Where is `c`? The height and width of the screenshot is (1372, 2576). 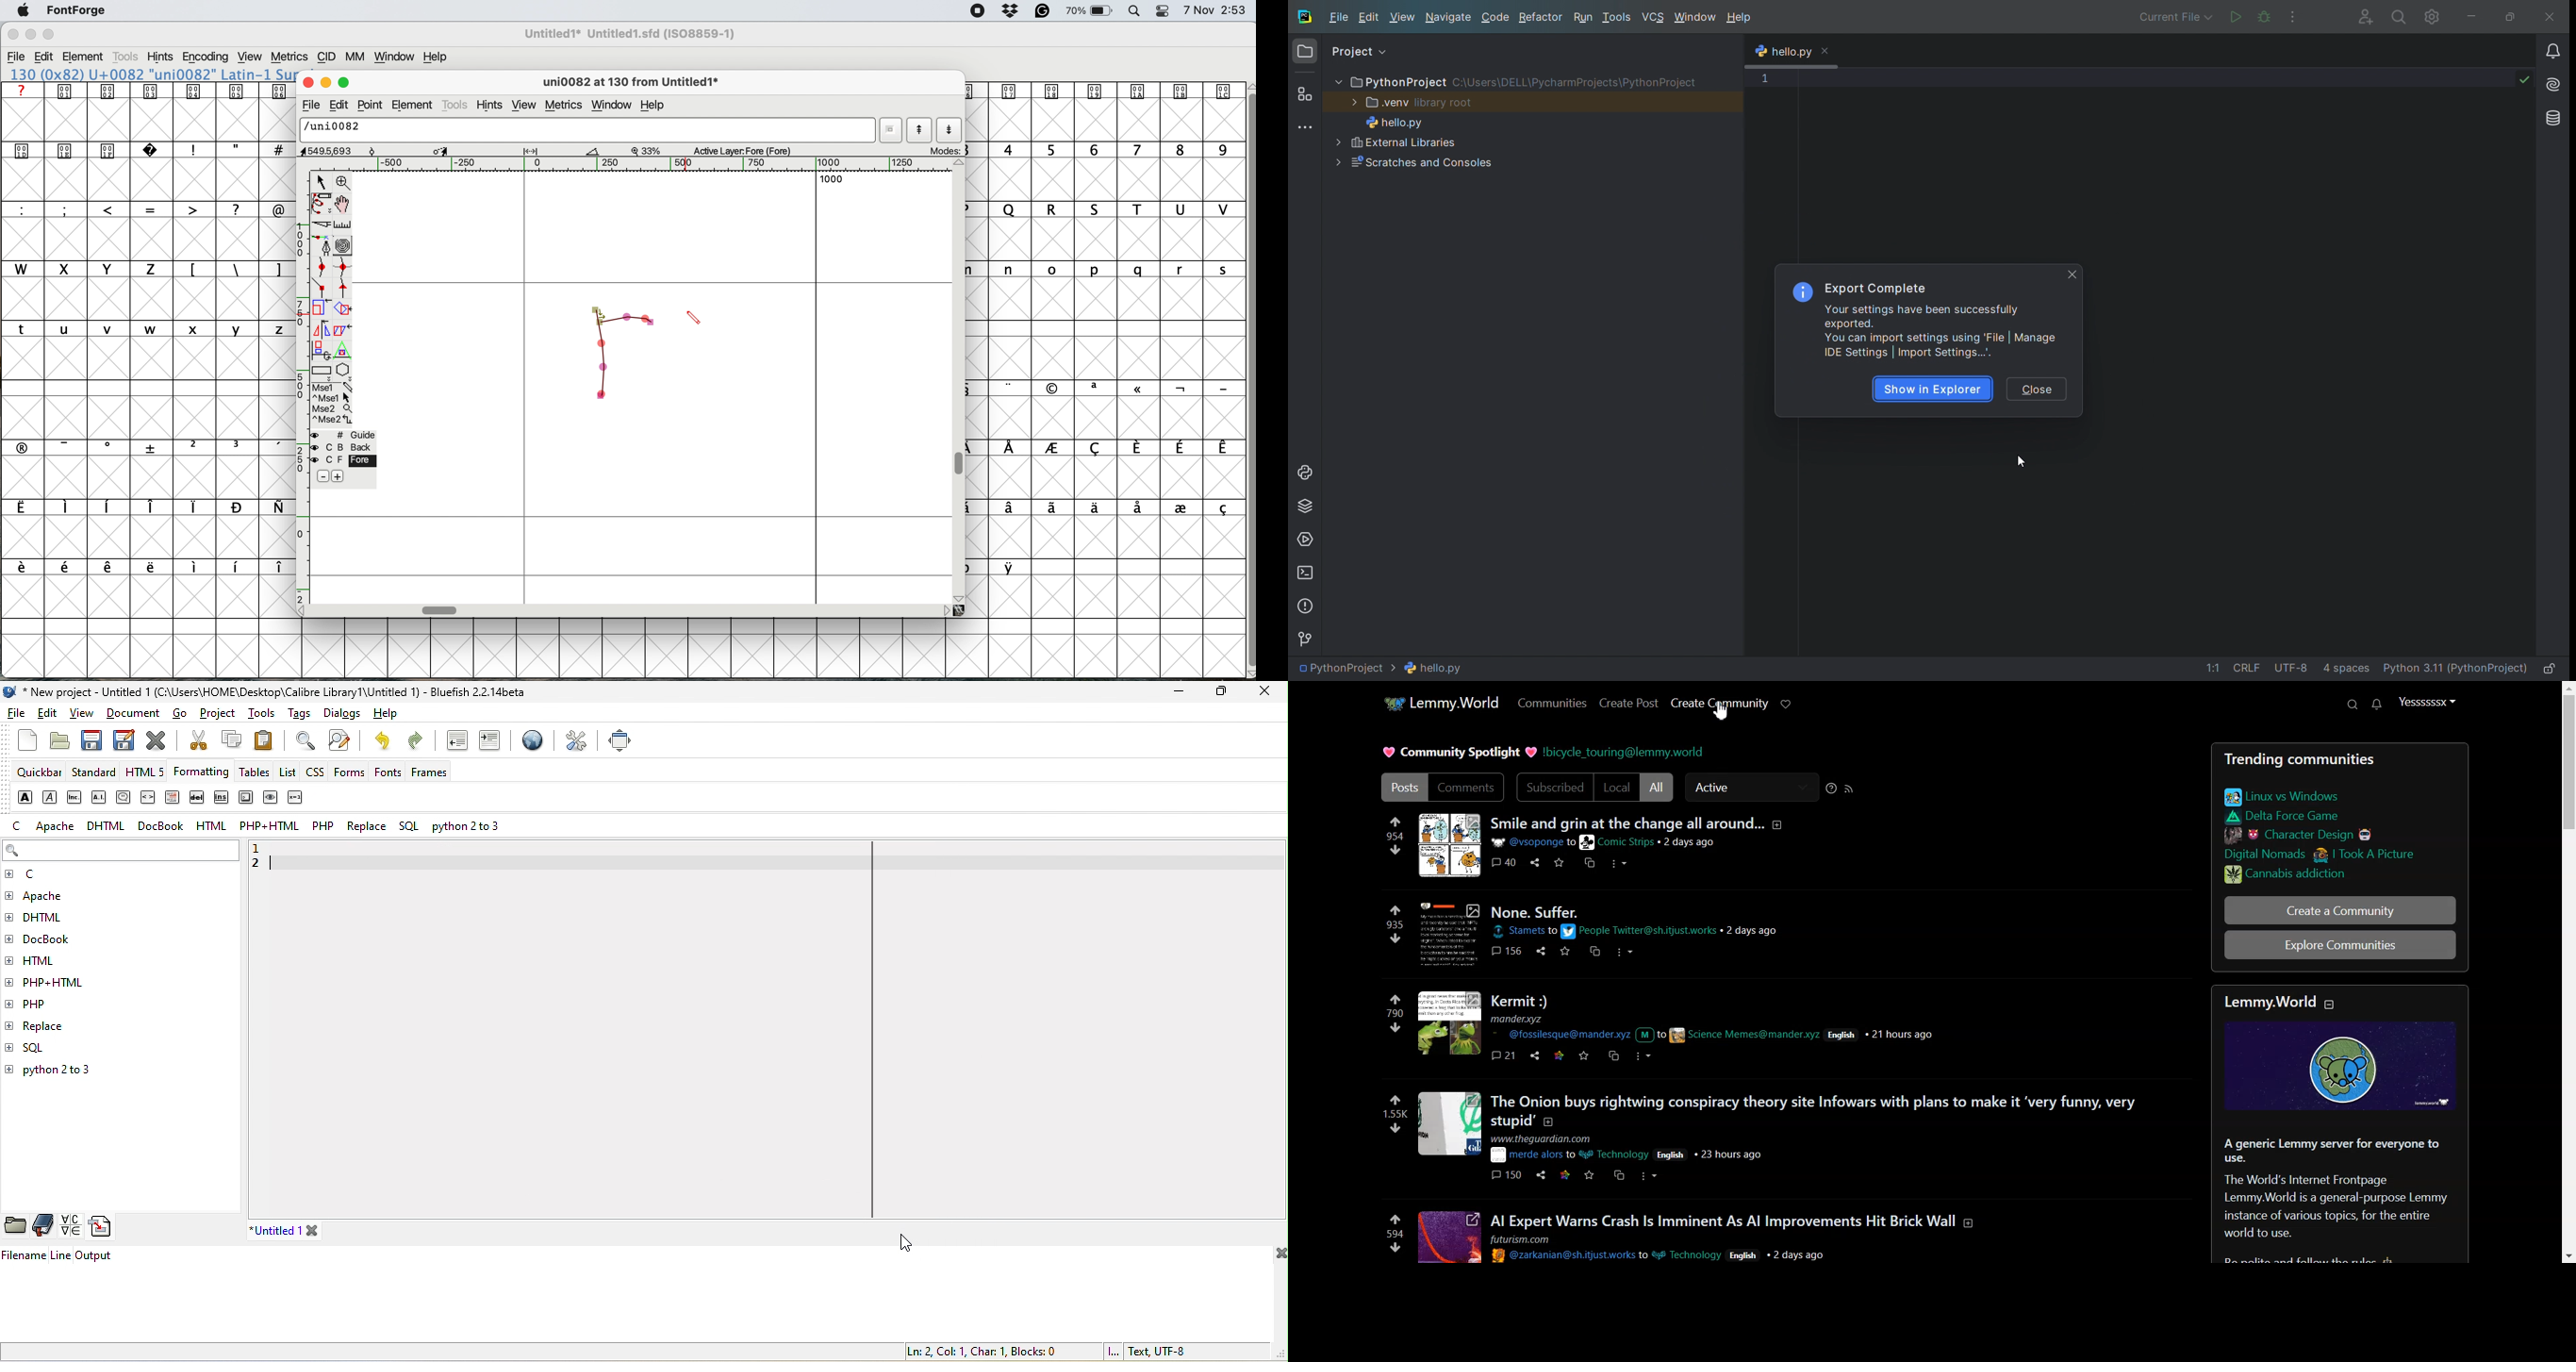
c is located at coordinates (18, 826).